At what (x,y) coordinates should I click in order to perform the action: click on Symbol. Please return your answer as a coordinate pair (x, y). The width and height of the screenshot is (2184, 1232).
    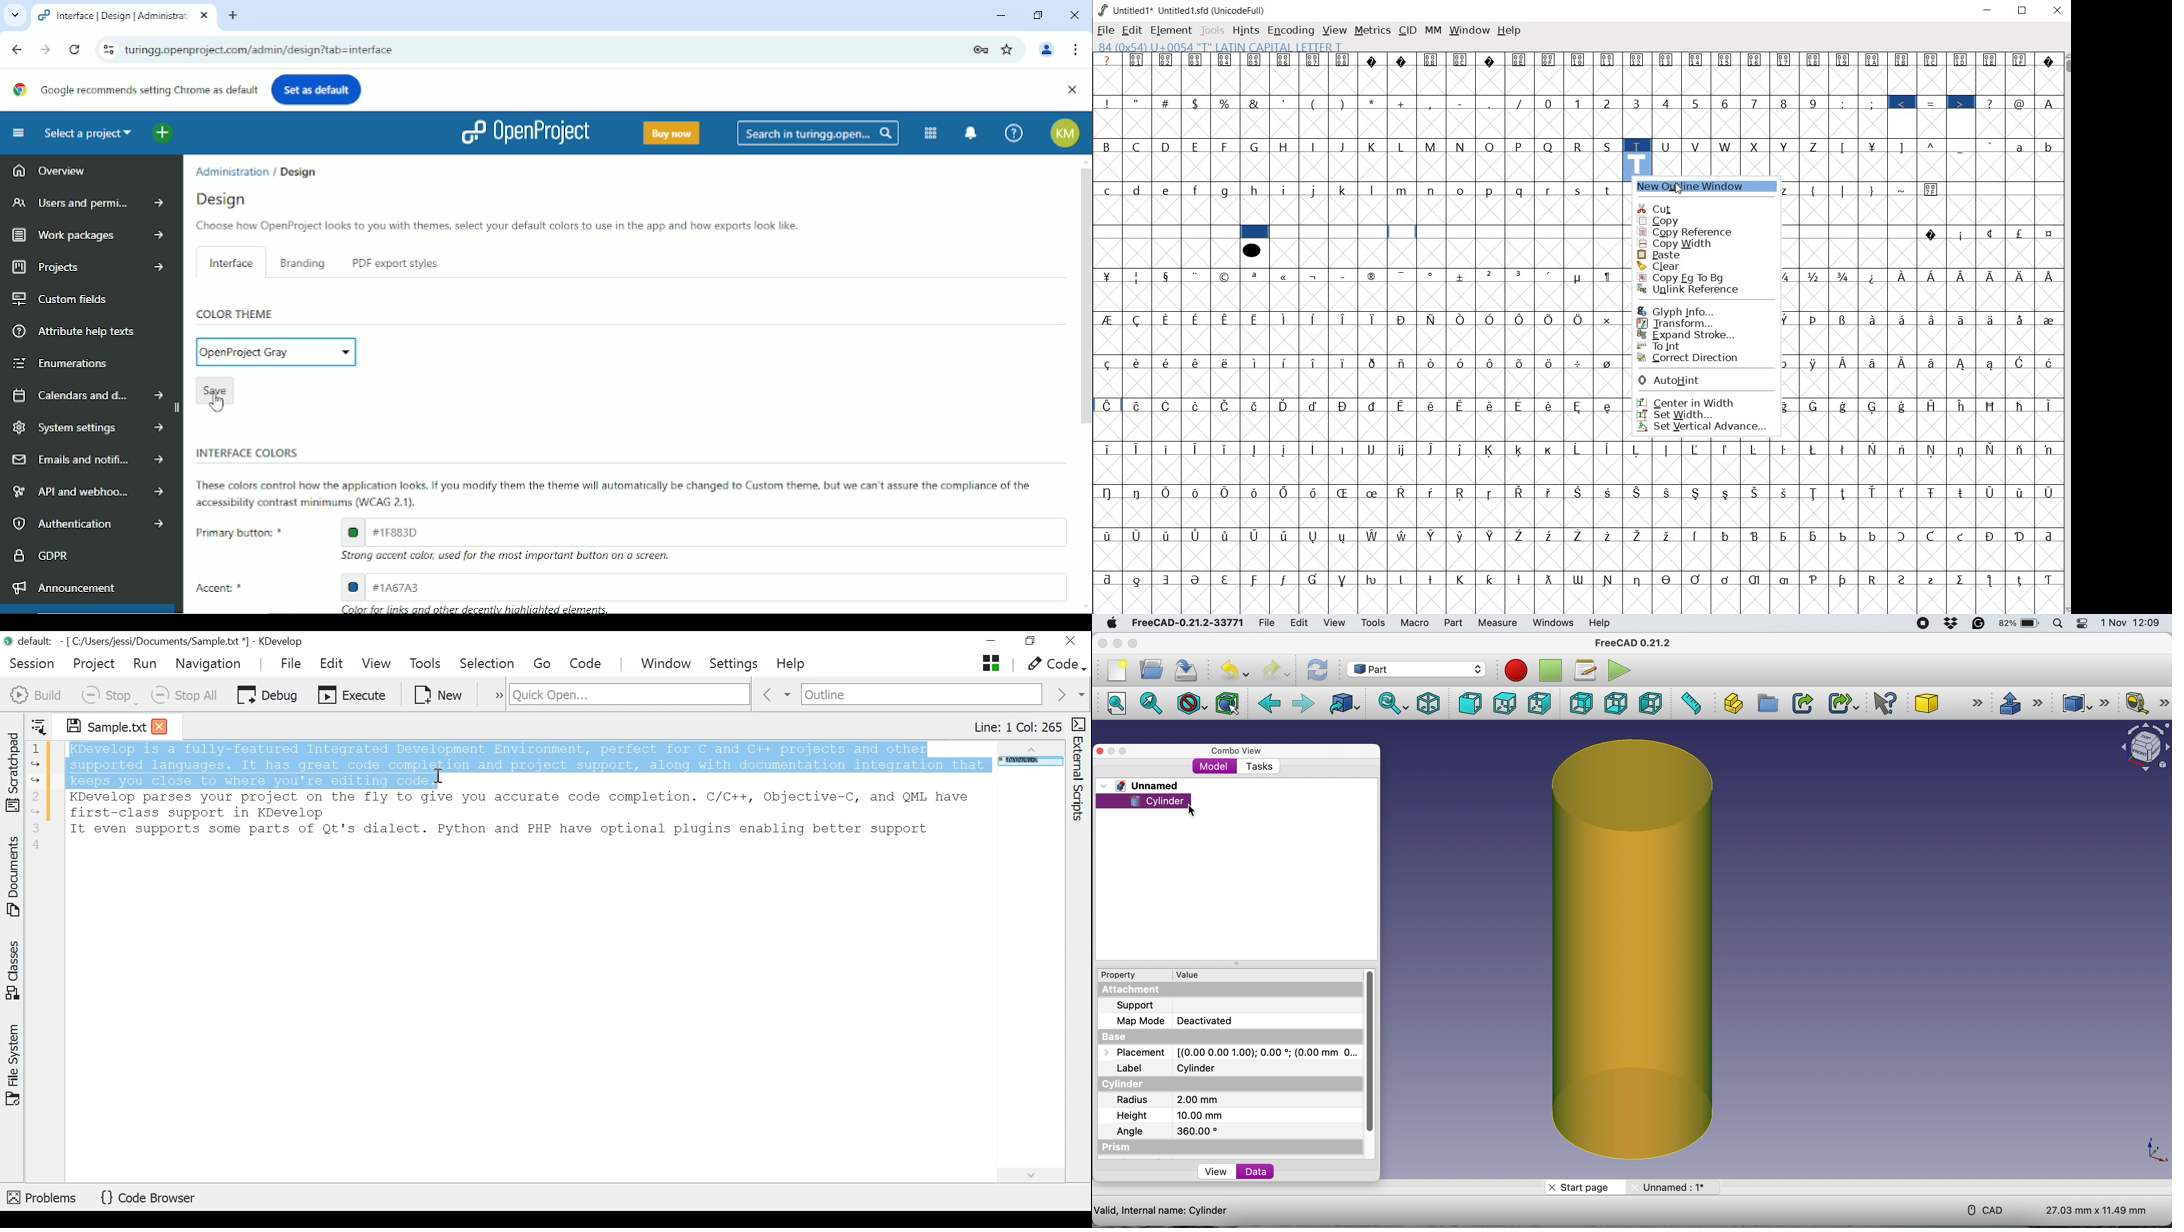
    Looking at the image, I should click on (1314, 579).